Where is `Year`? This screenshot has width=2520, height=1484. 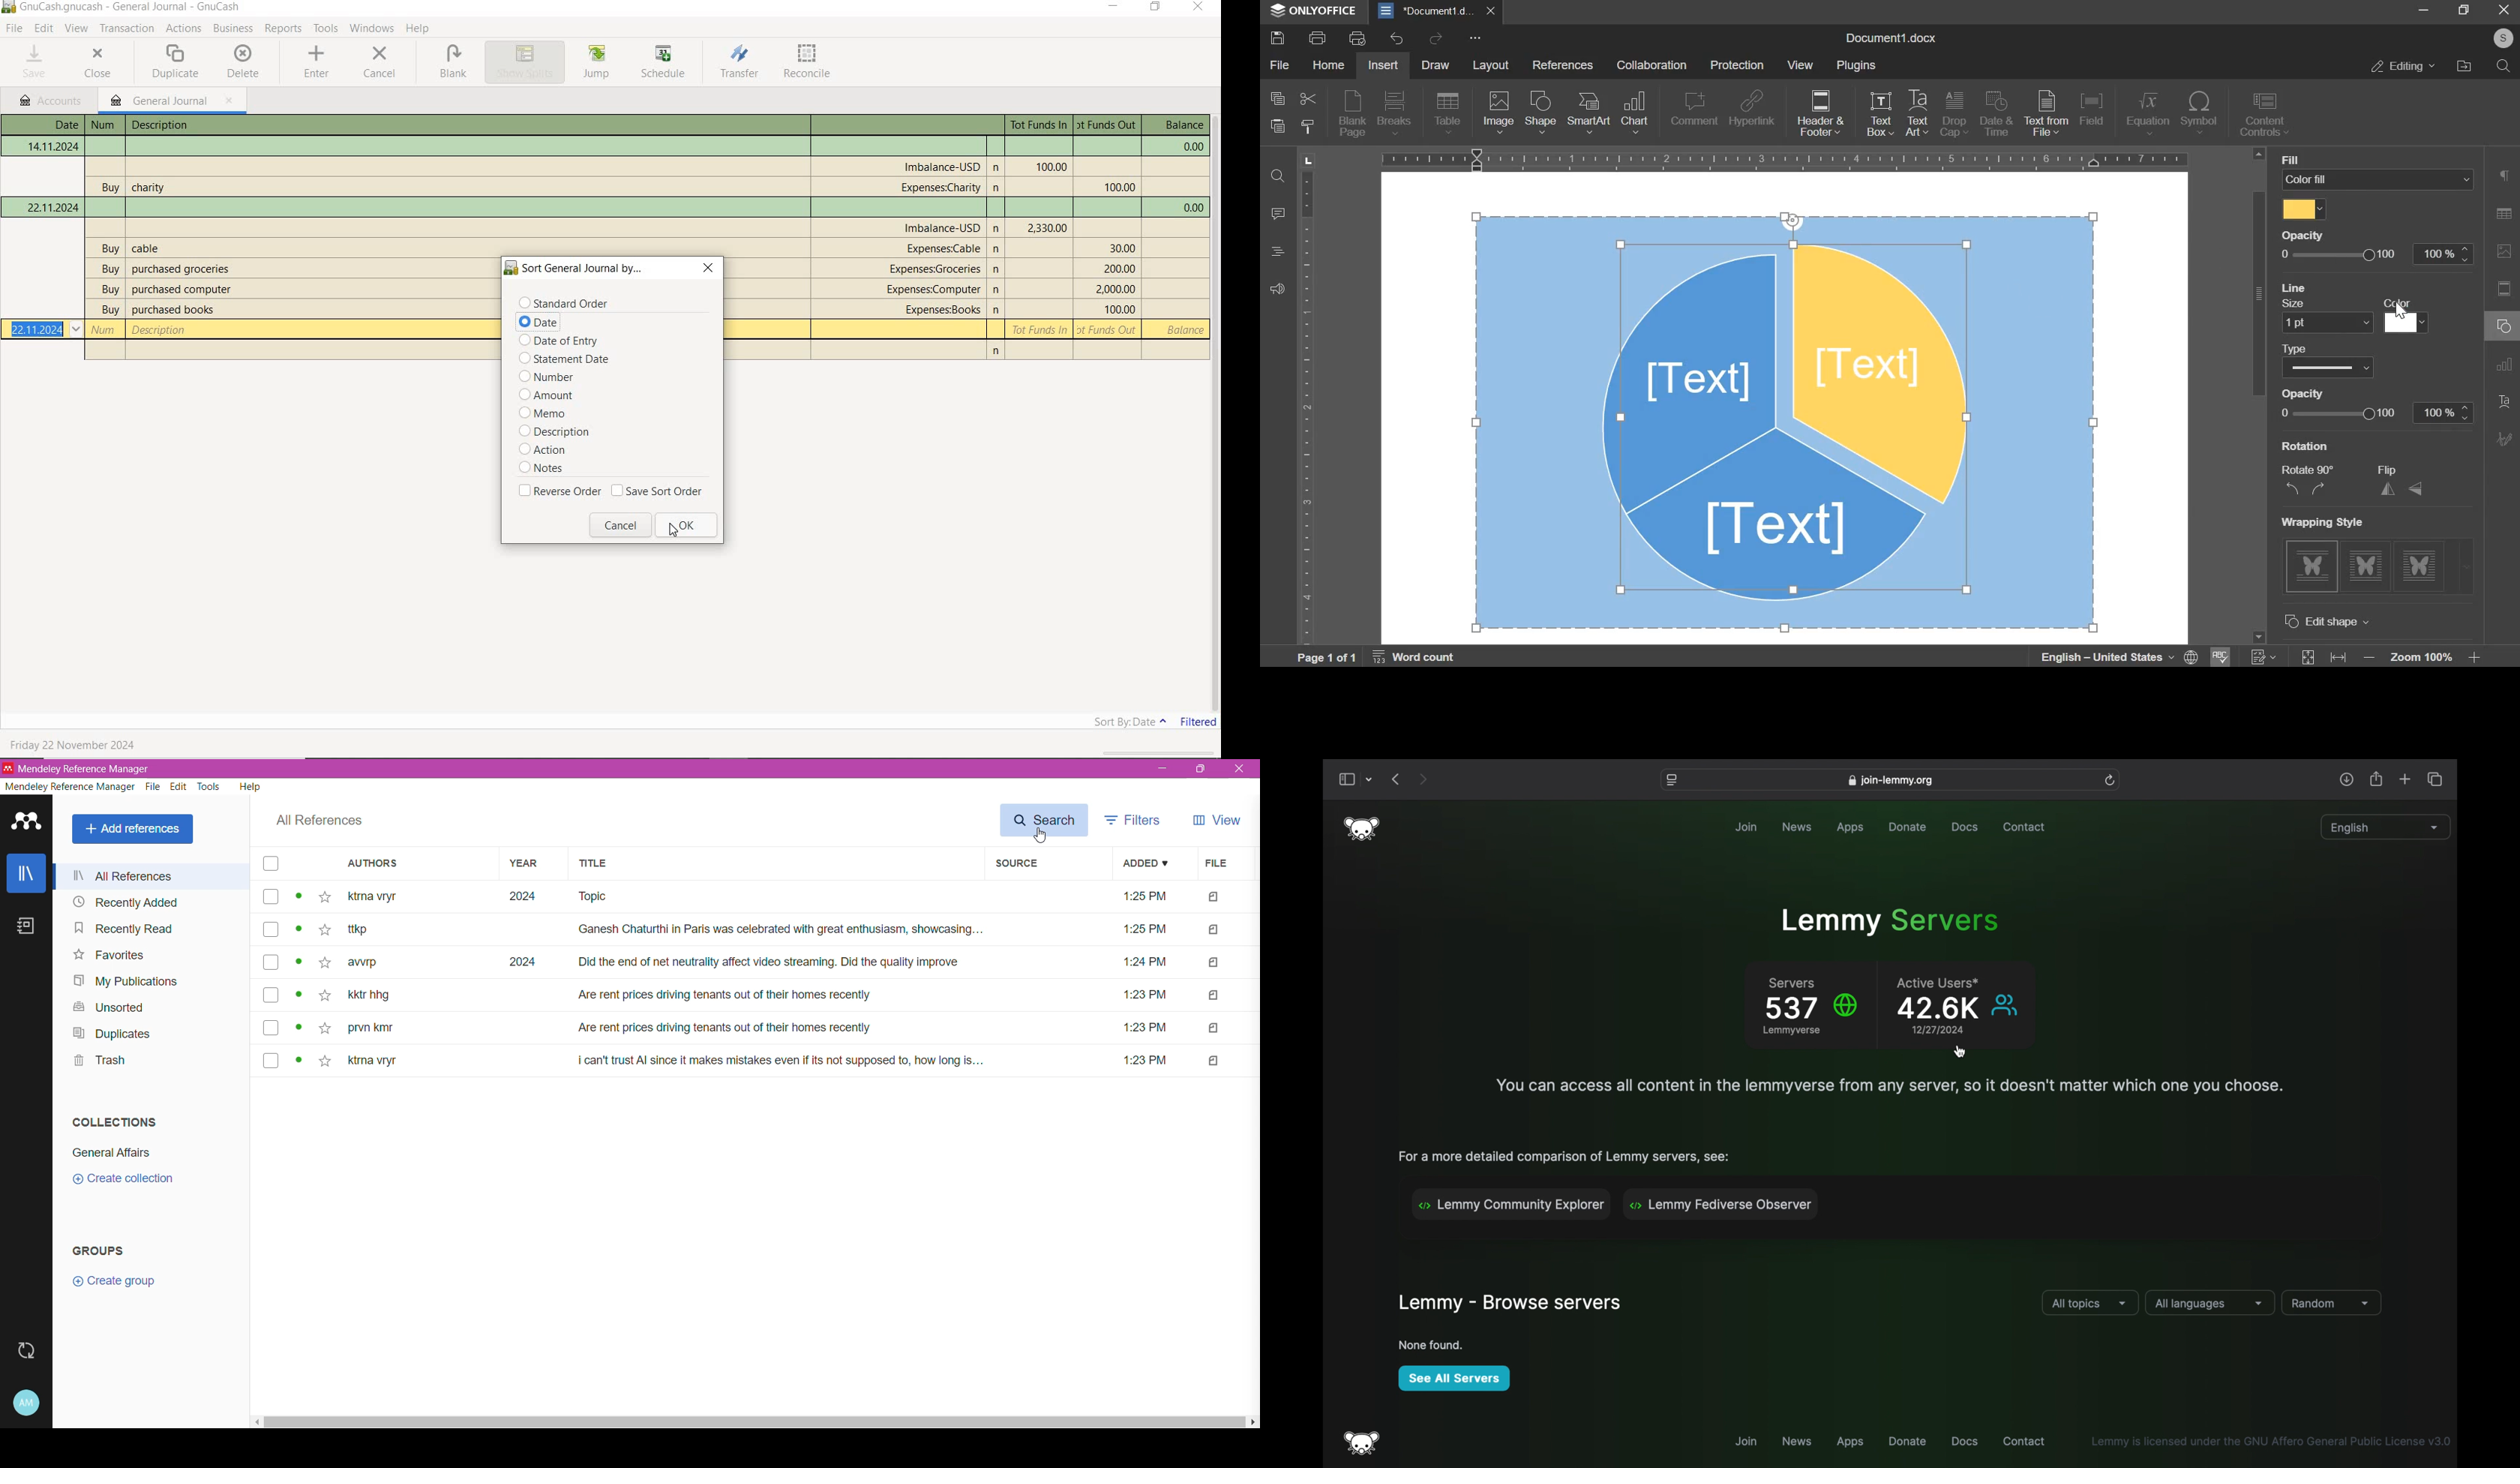
Year is located at coordinates (529, 865).